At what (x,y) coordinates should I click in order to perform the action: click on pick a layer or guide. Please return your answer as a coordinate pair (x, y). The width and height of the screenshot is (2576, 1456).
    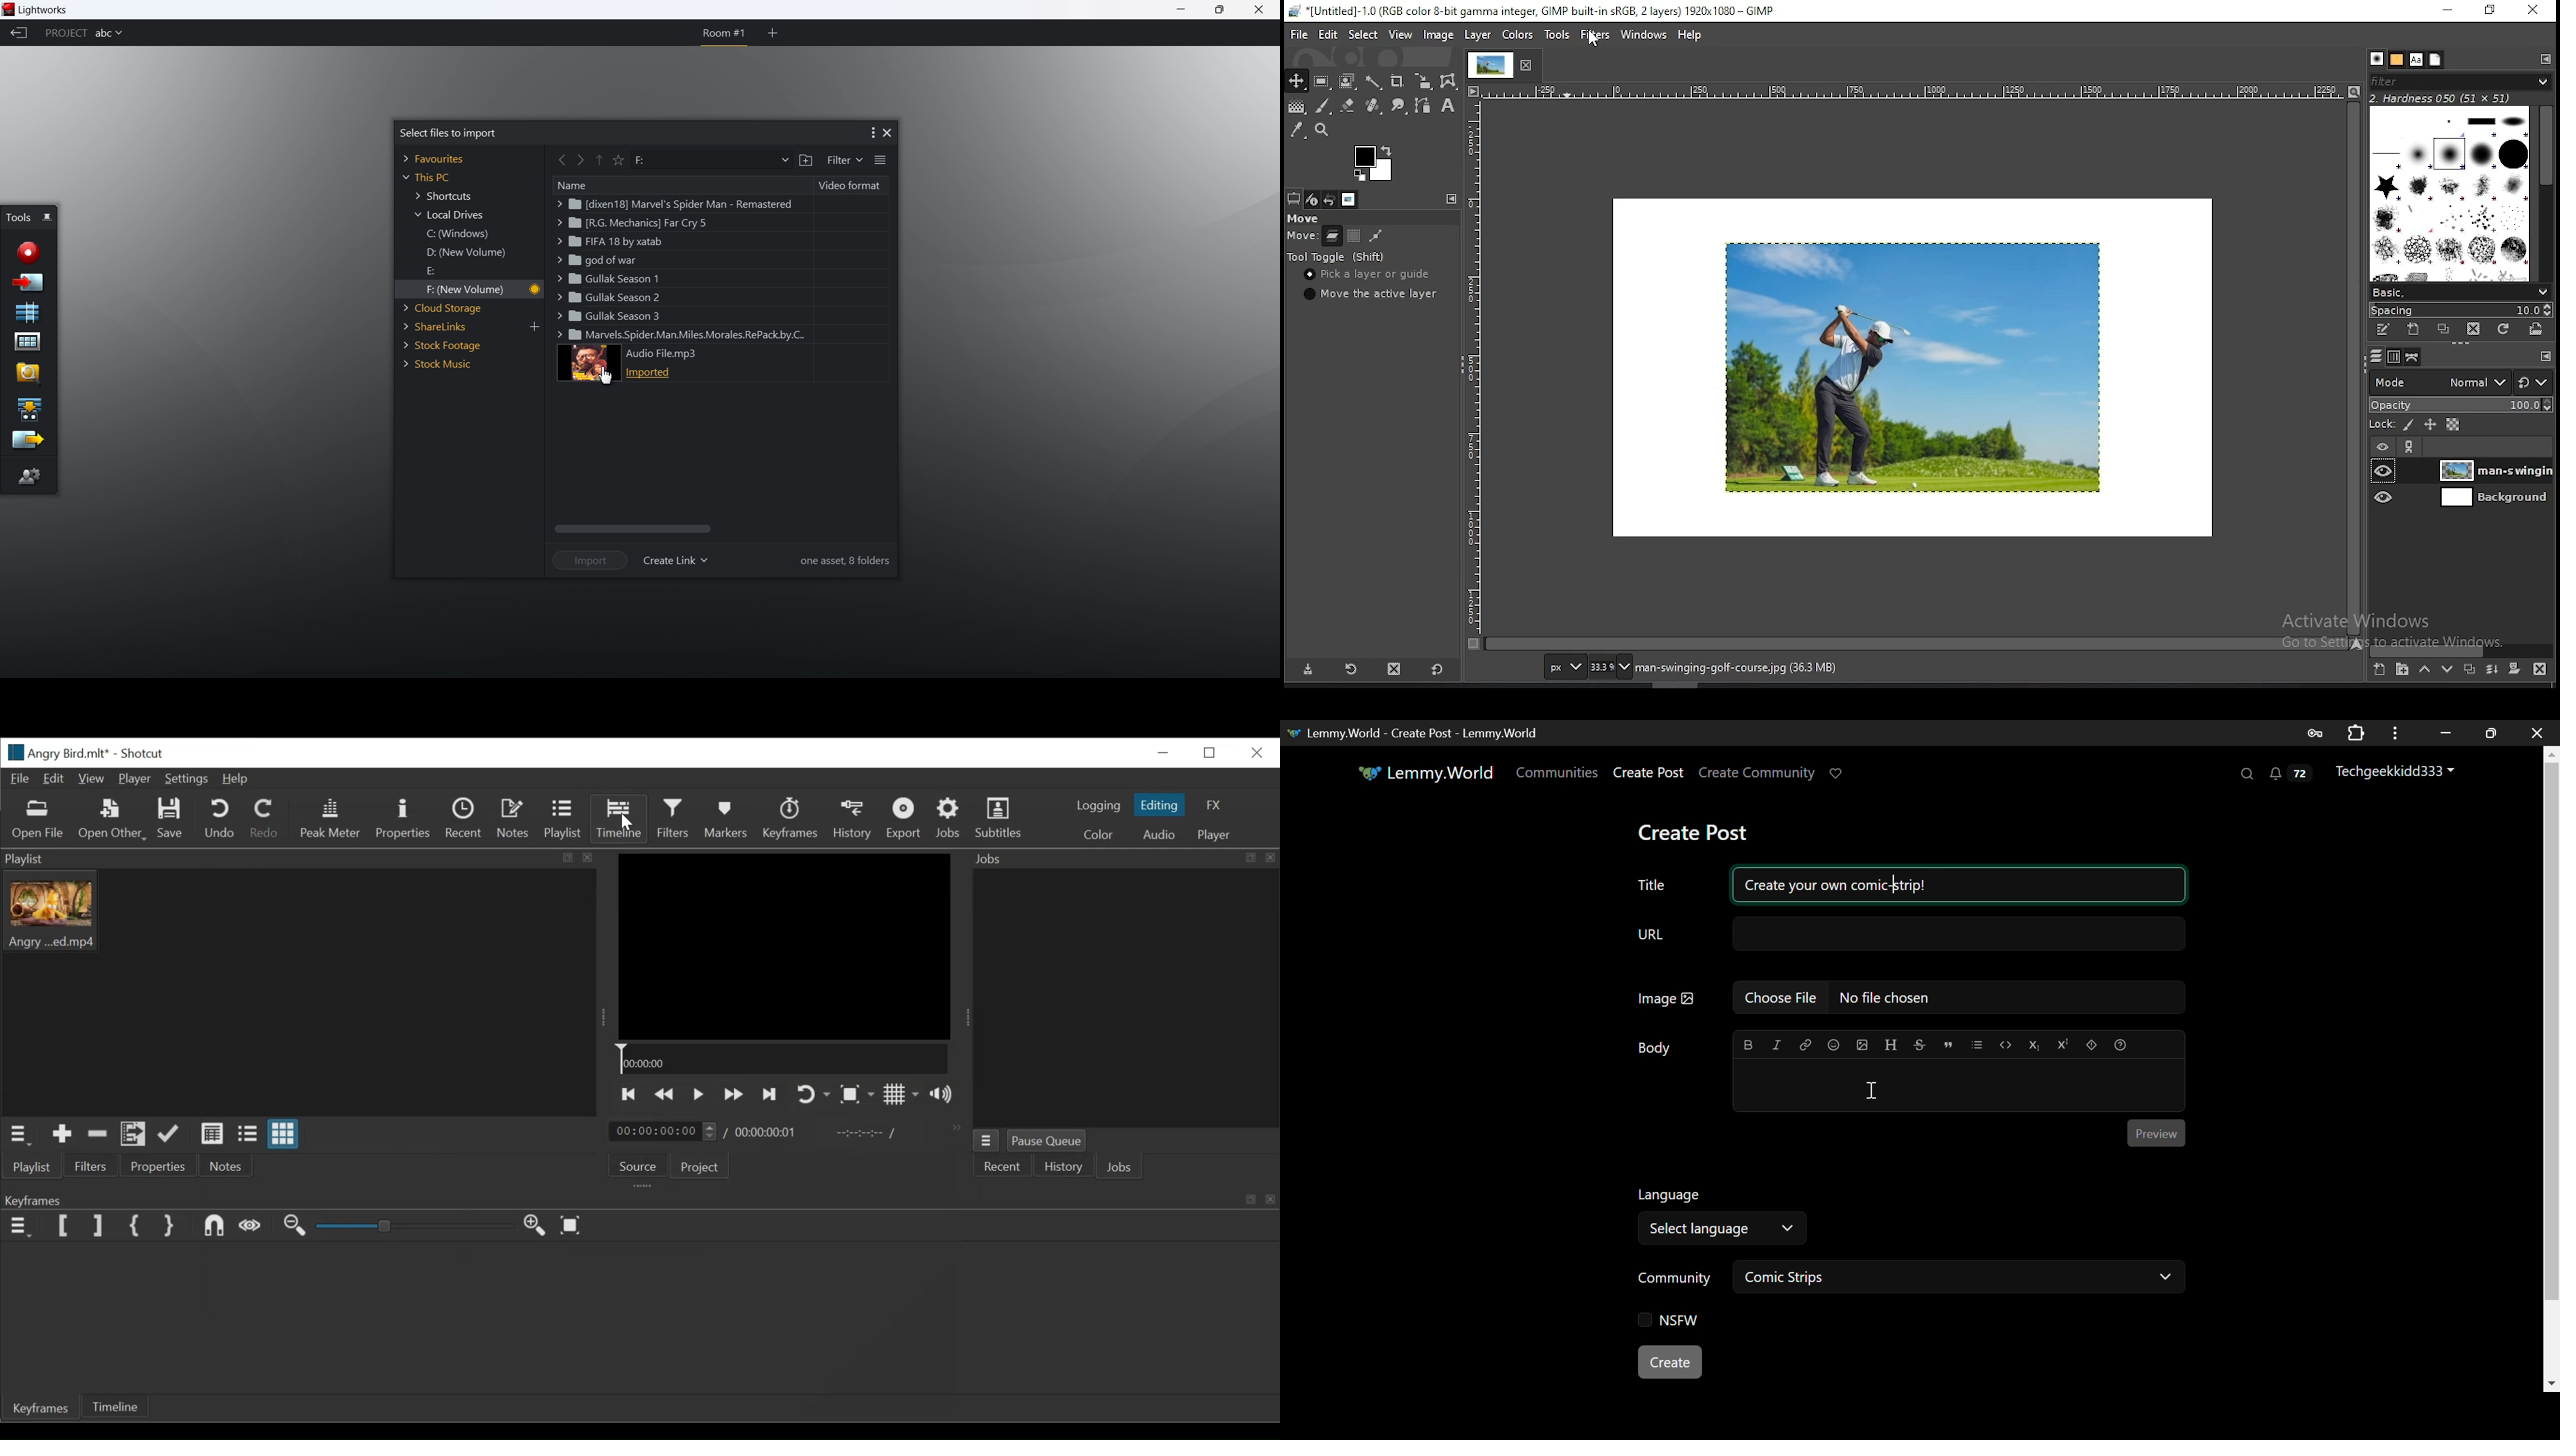
    Looking at the image, I should click on (1373, 276).